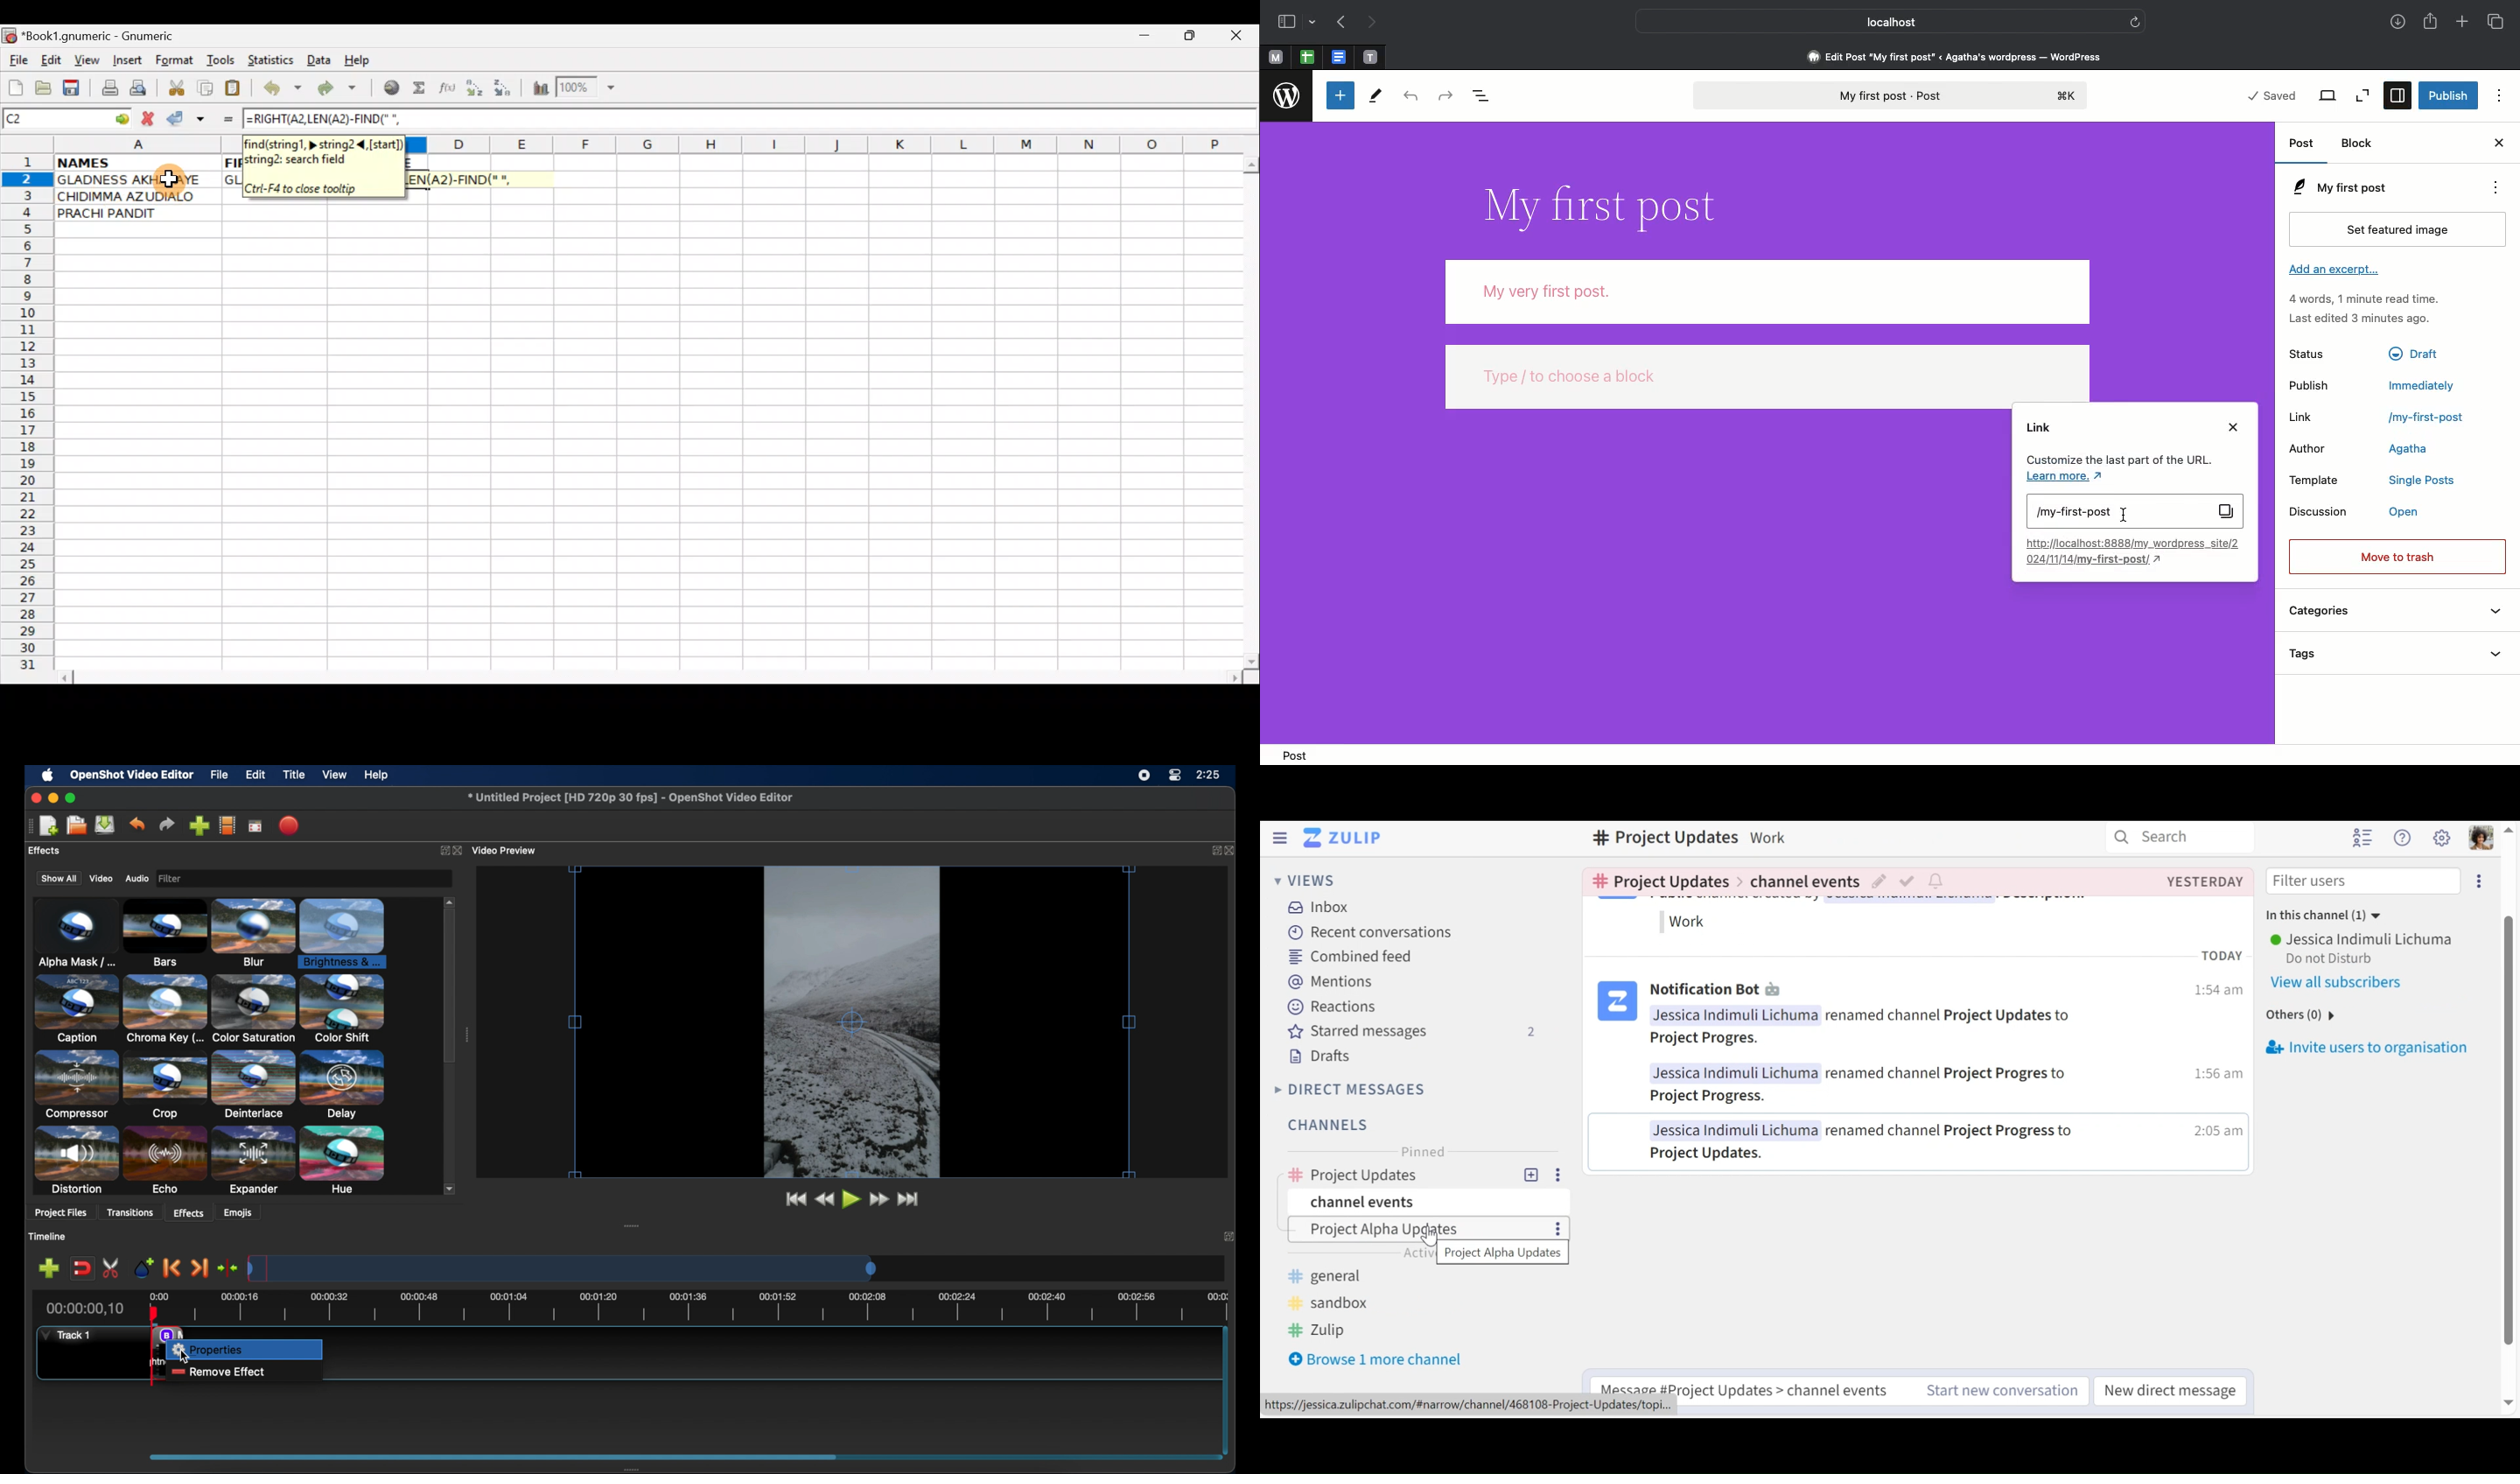 Image resolution: width=2520 pixels, height=1484 pixels. I want to click on Configure notification, so click(1938, 882).